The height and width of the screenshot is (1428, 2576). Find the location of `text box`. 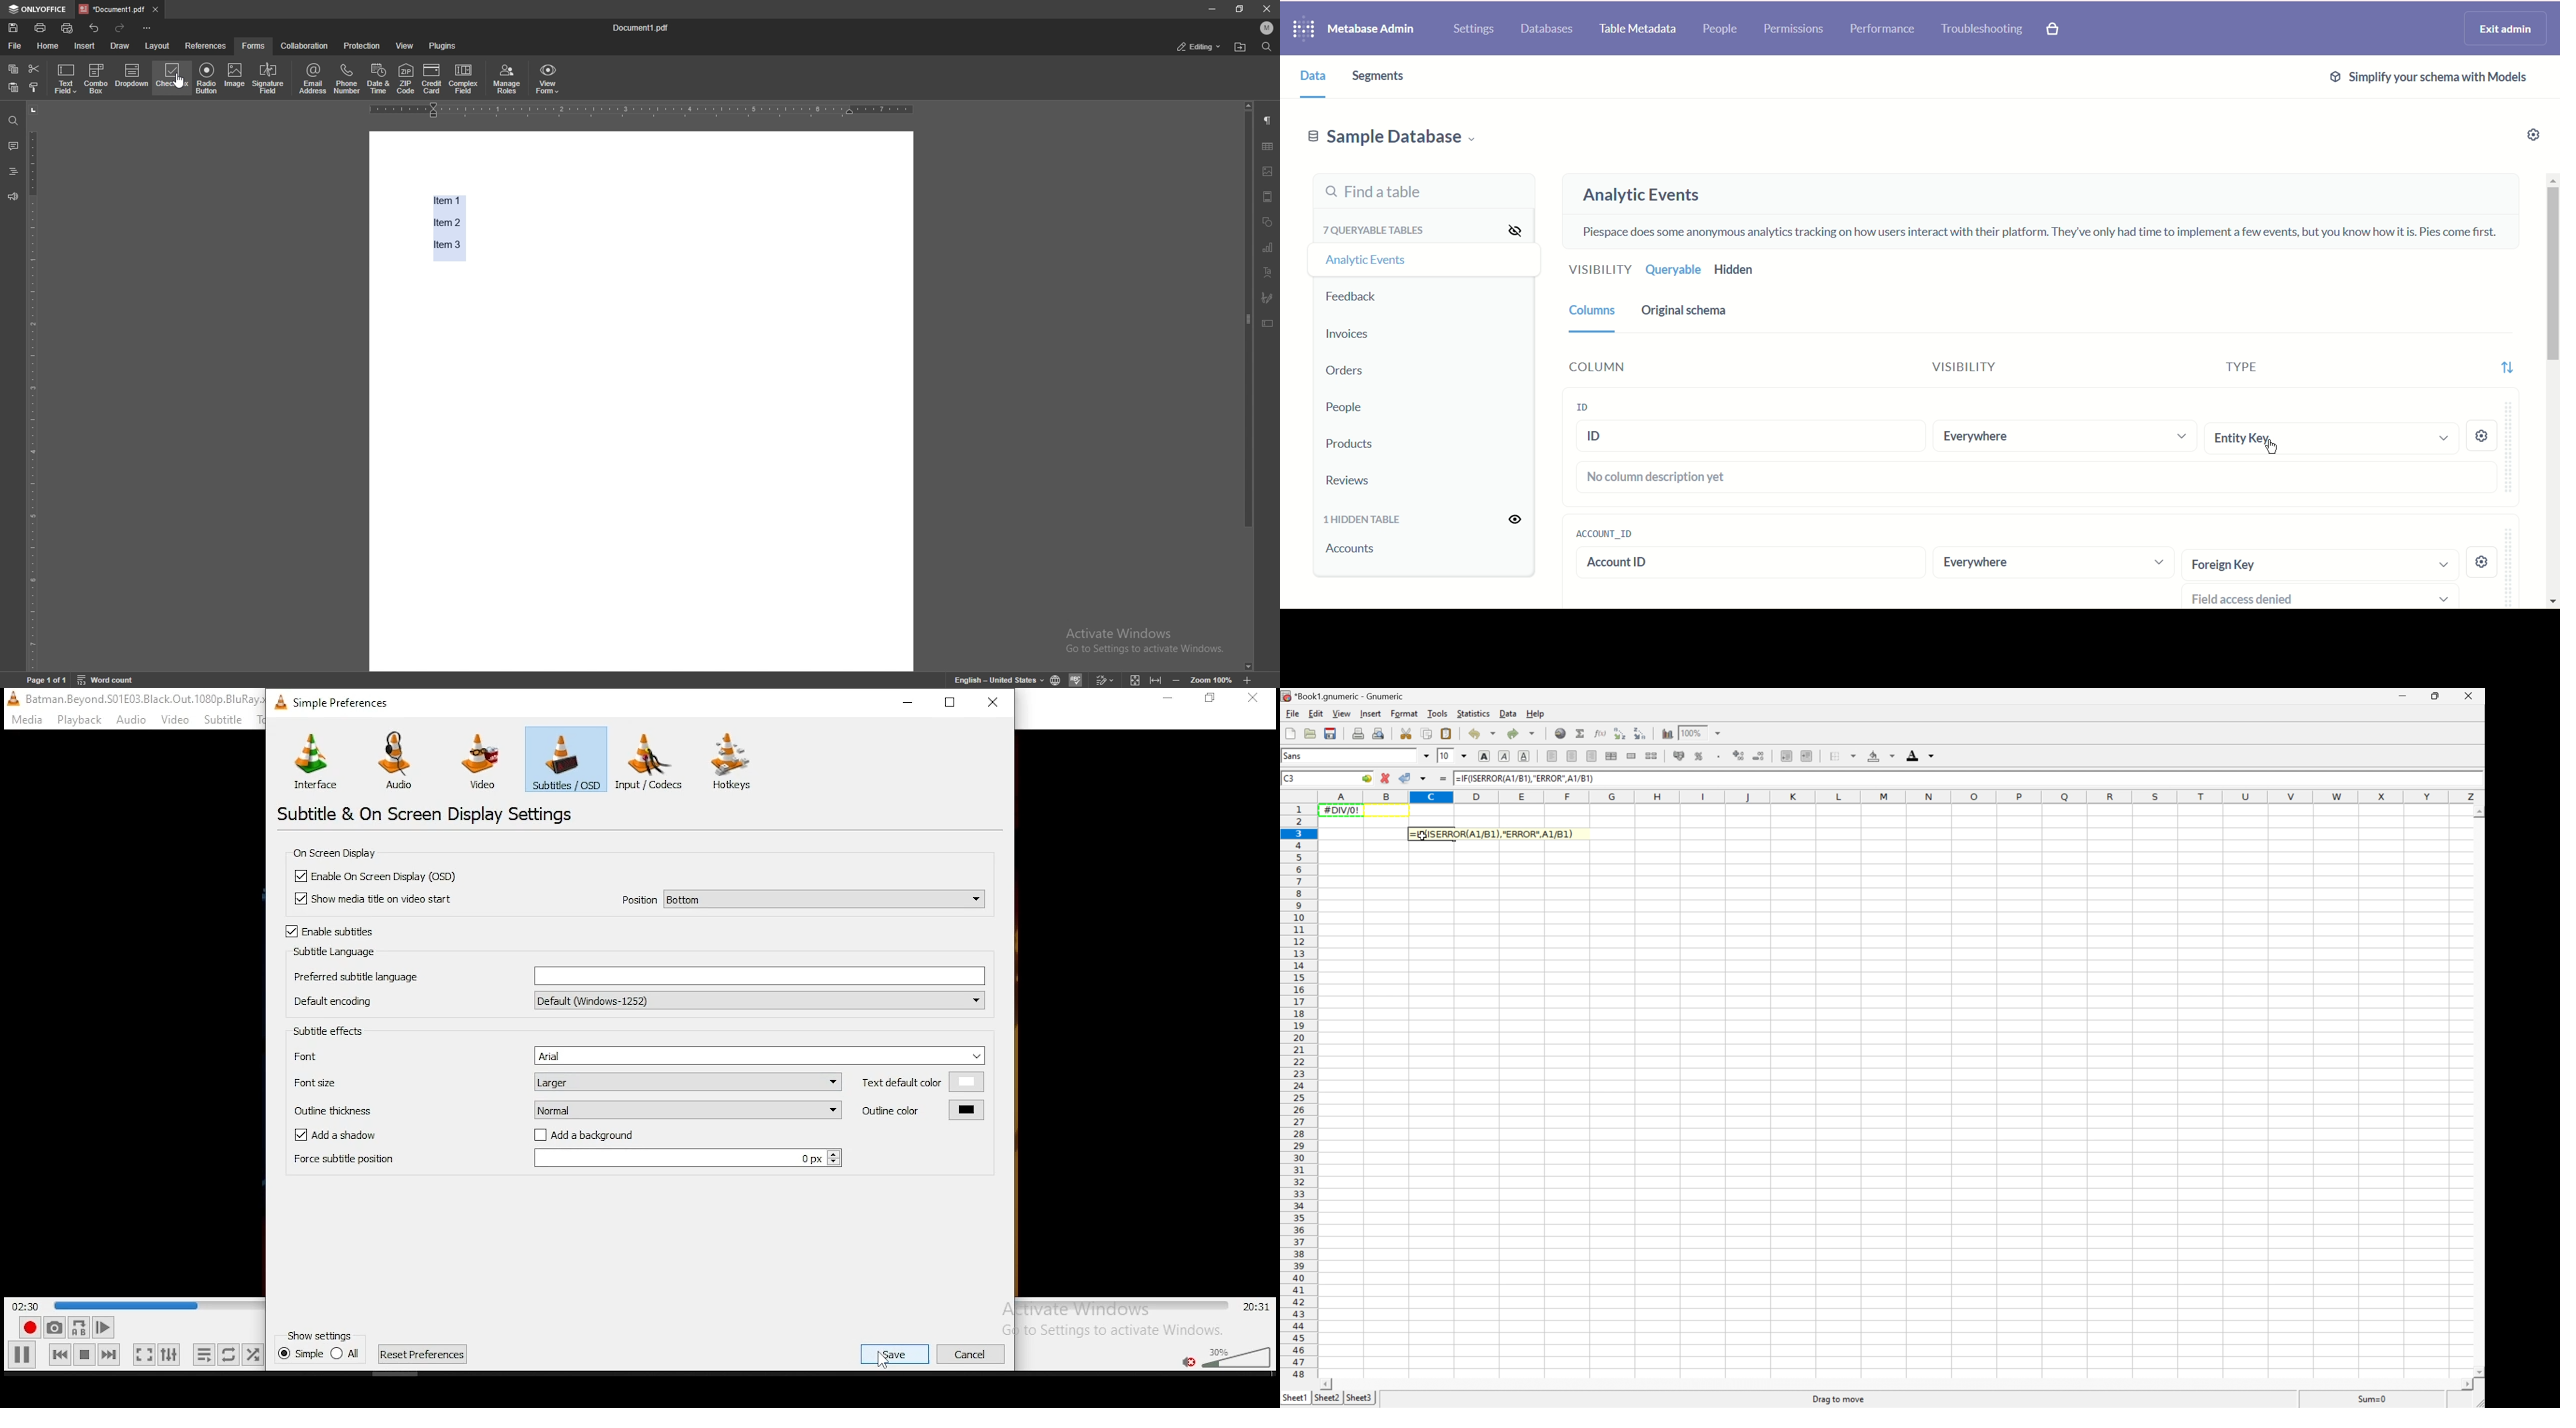

text box is located at coordinates (1269, 323).